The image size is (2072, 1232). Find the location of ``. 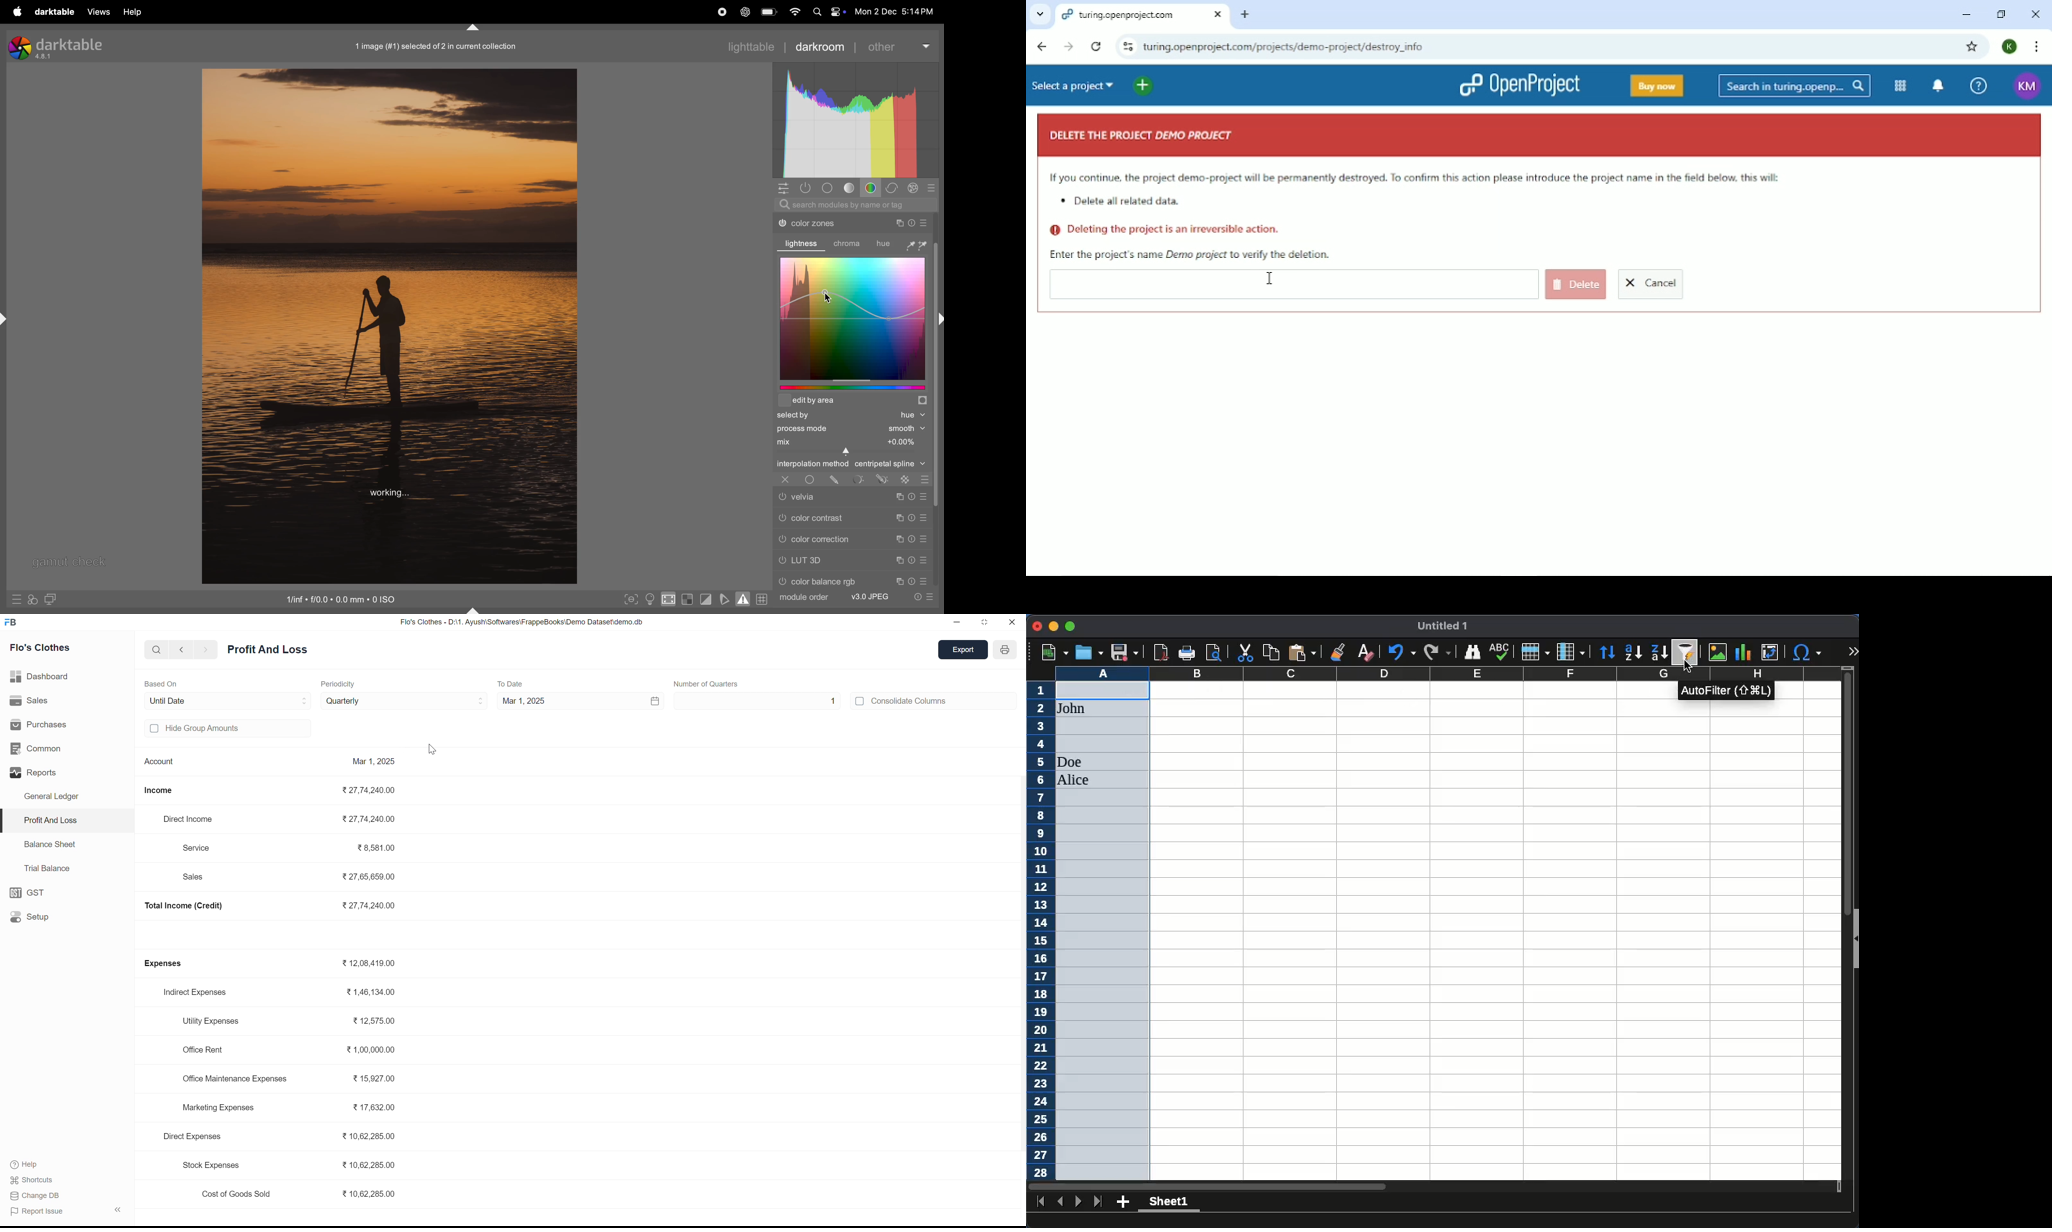

 is located at coordinates (786, 478).